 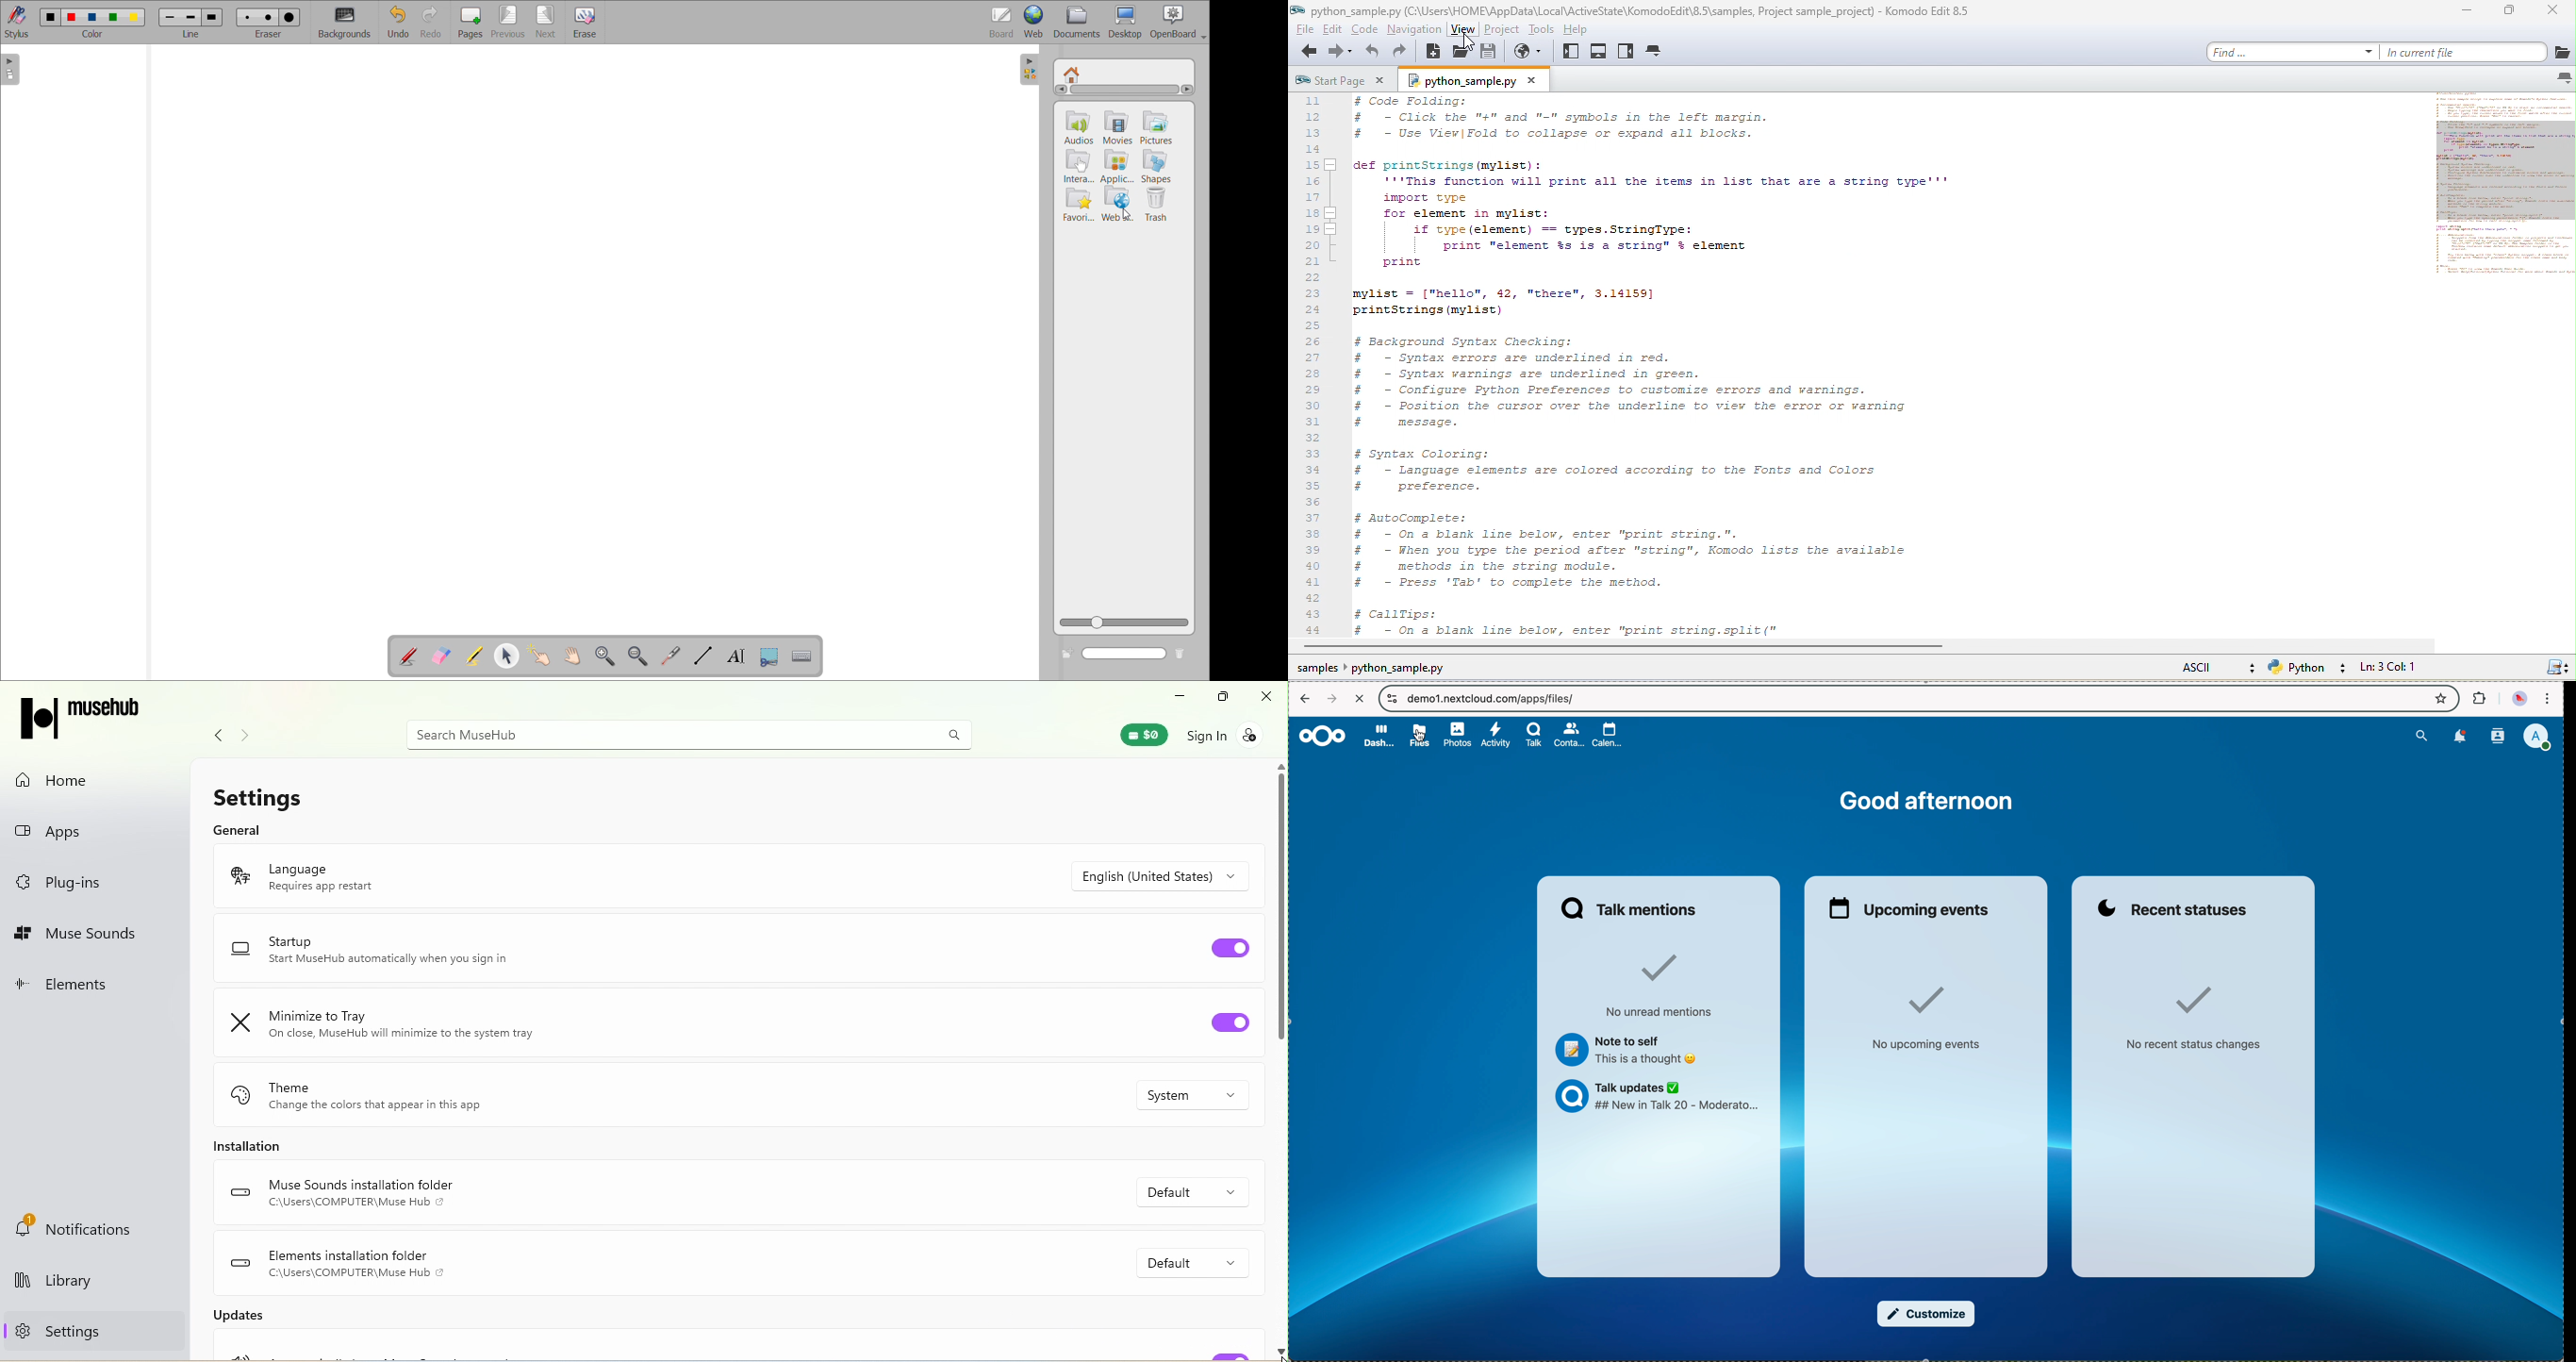 What do you see at coordinates (313, 1016) in the screenshot?
I see `Minimize to Tray` at bounding box center [313, 1016].